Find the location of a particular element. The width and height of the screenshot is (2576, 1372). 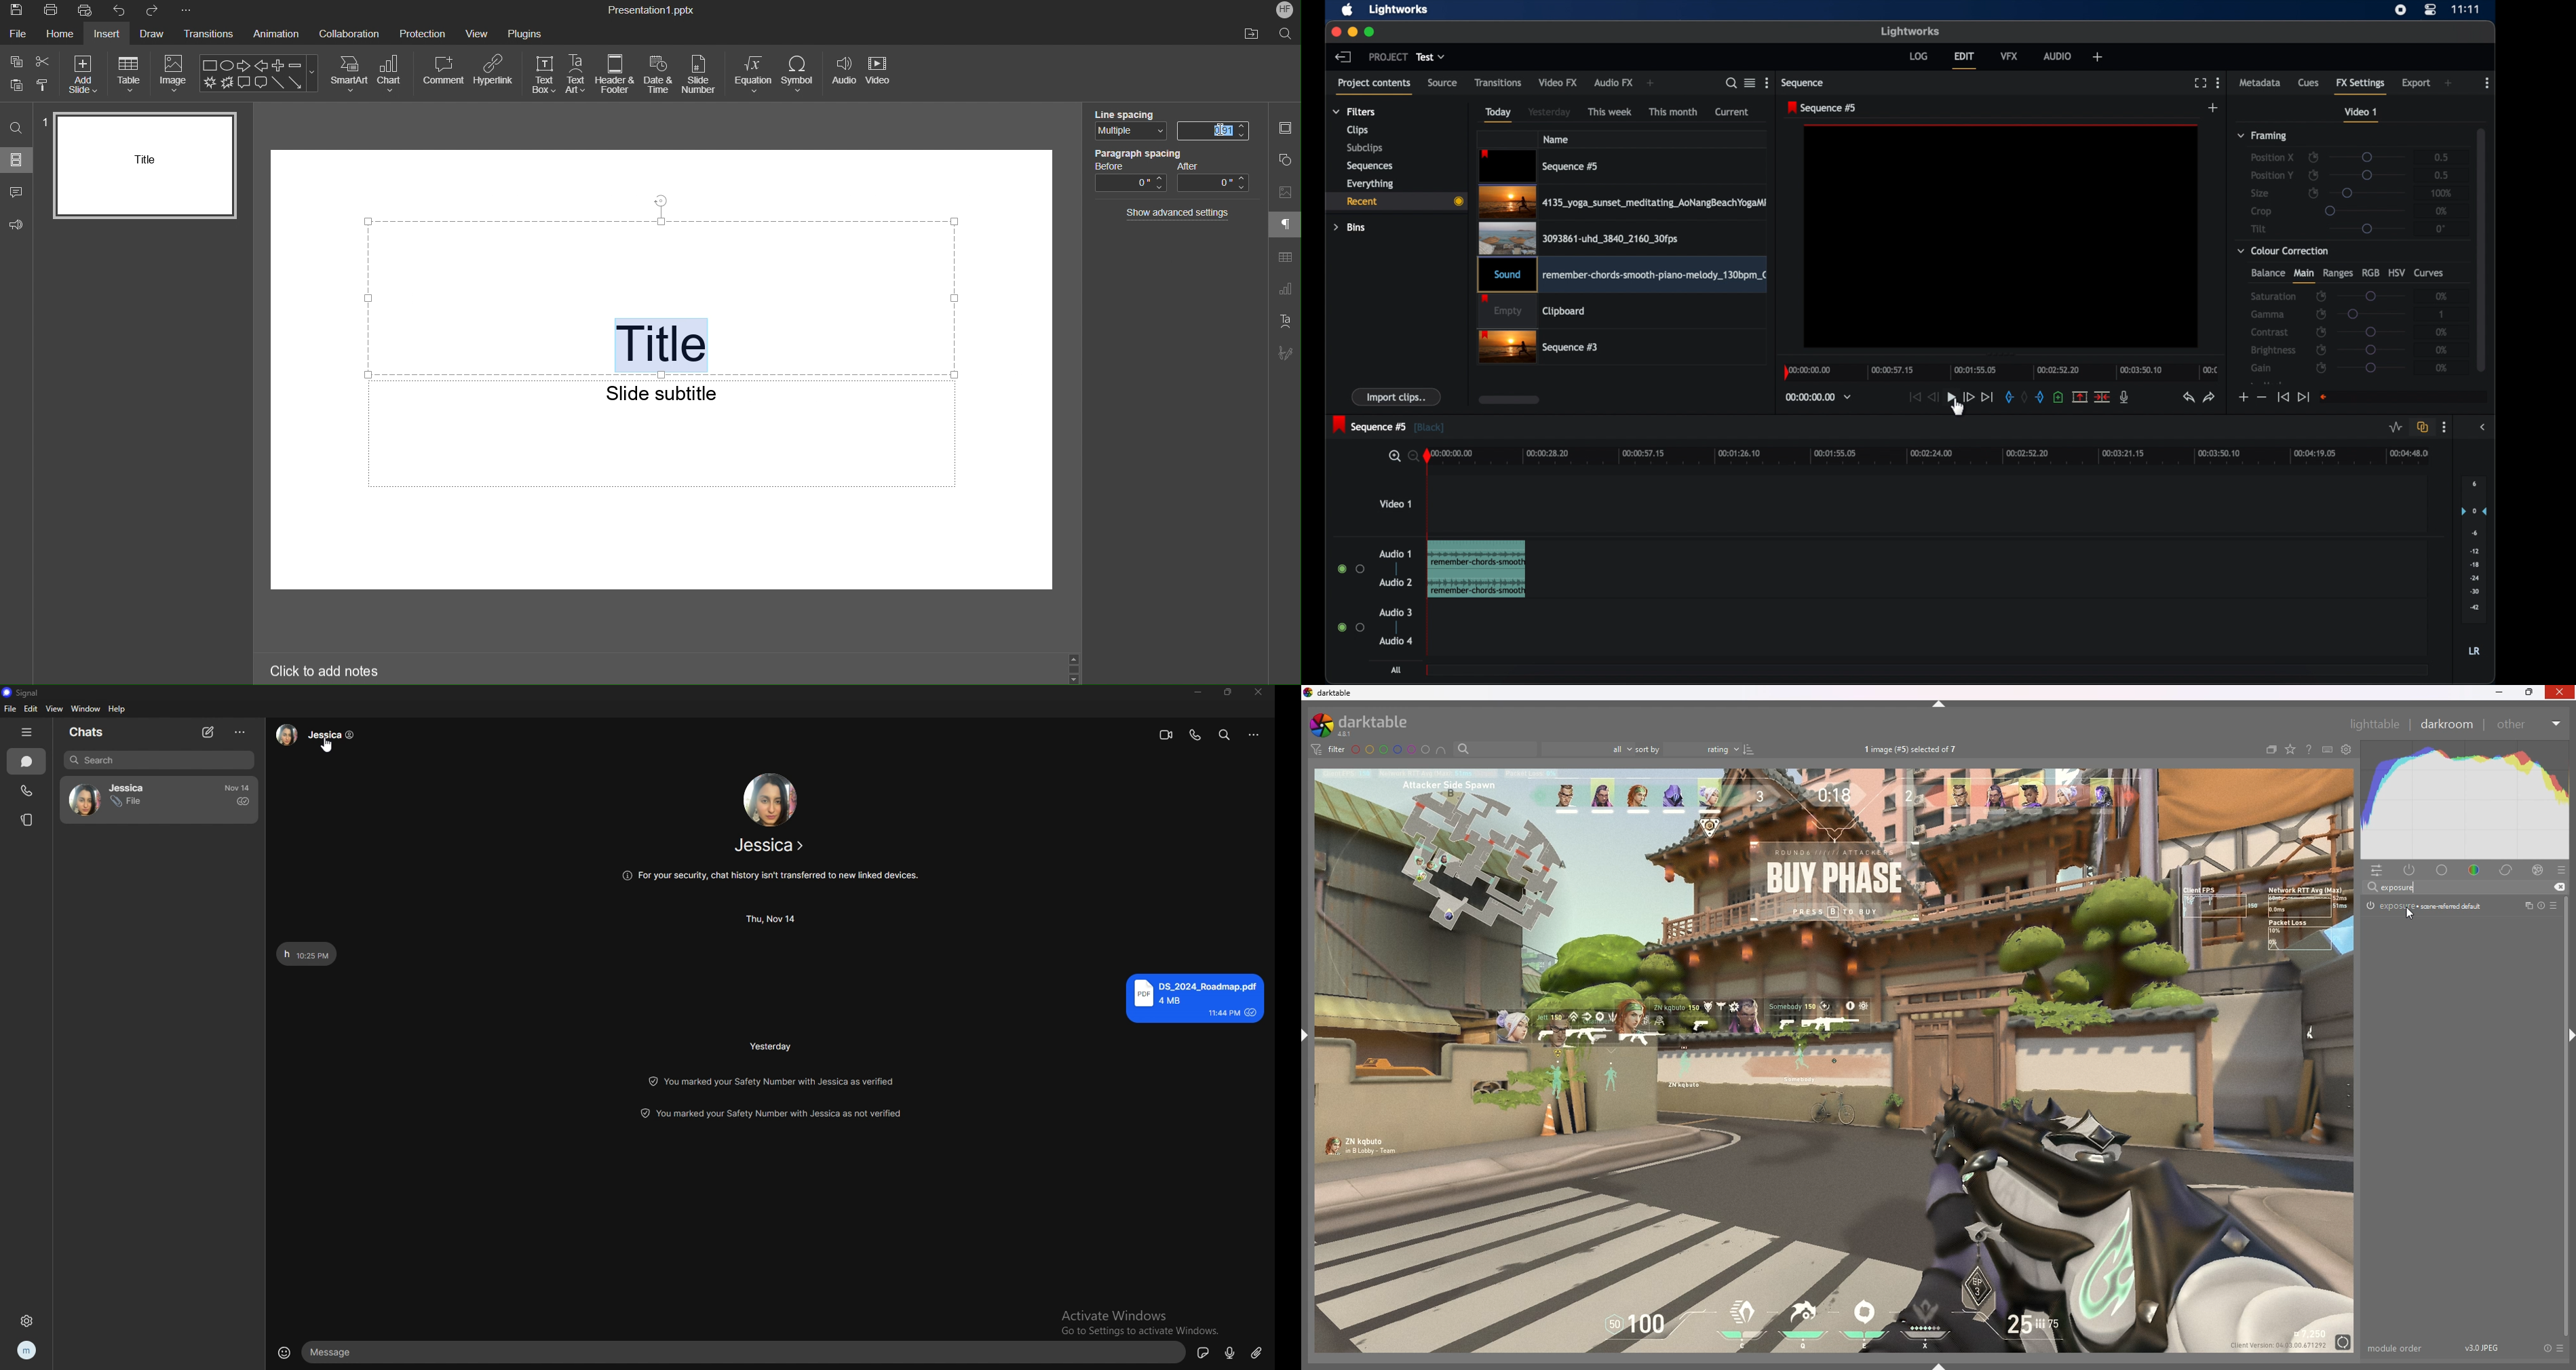

help is located at coordinates (2307, 749).